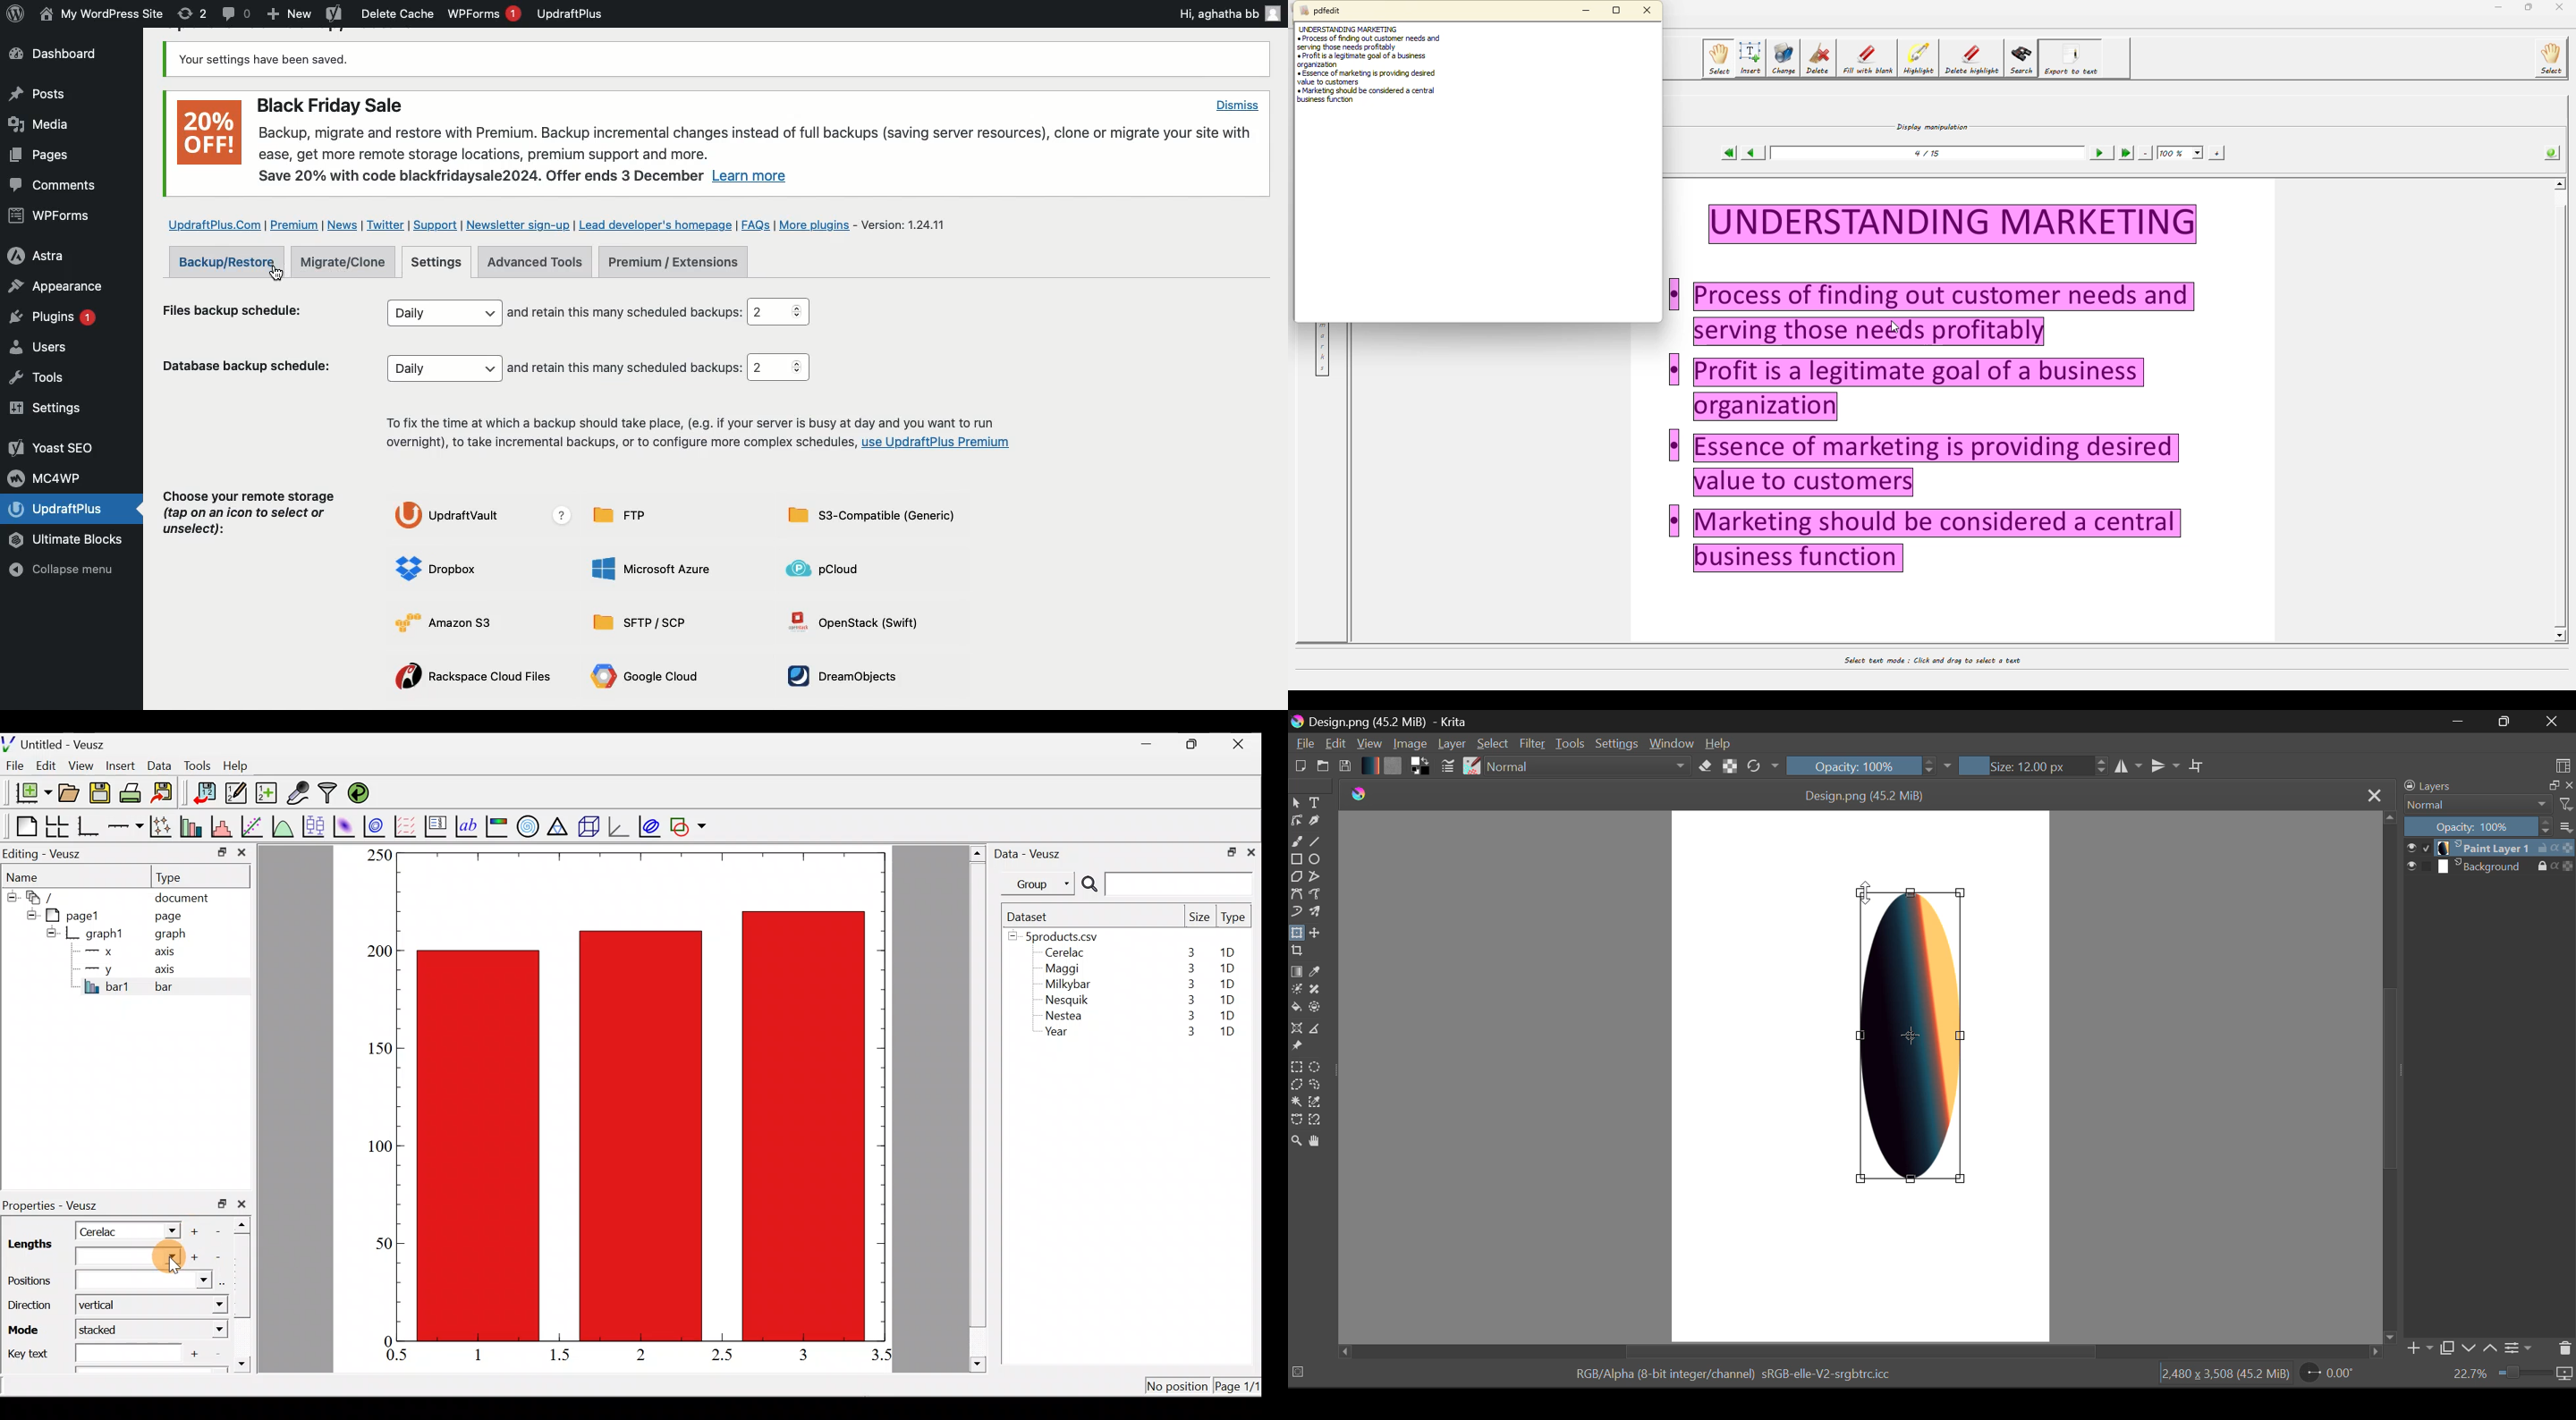 The width and height of the screenshot is (2576, 1428). I want to click on Hi, aghatha bb, so click(1228, 13).